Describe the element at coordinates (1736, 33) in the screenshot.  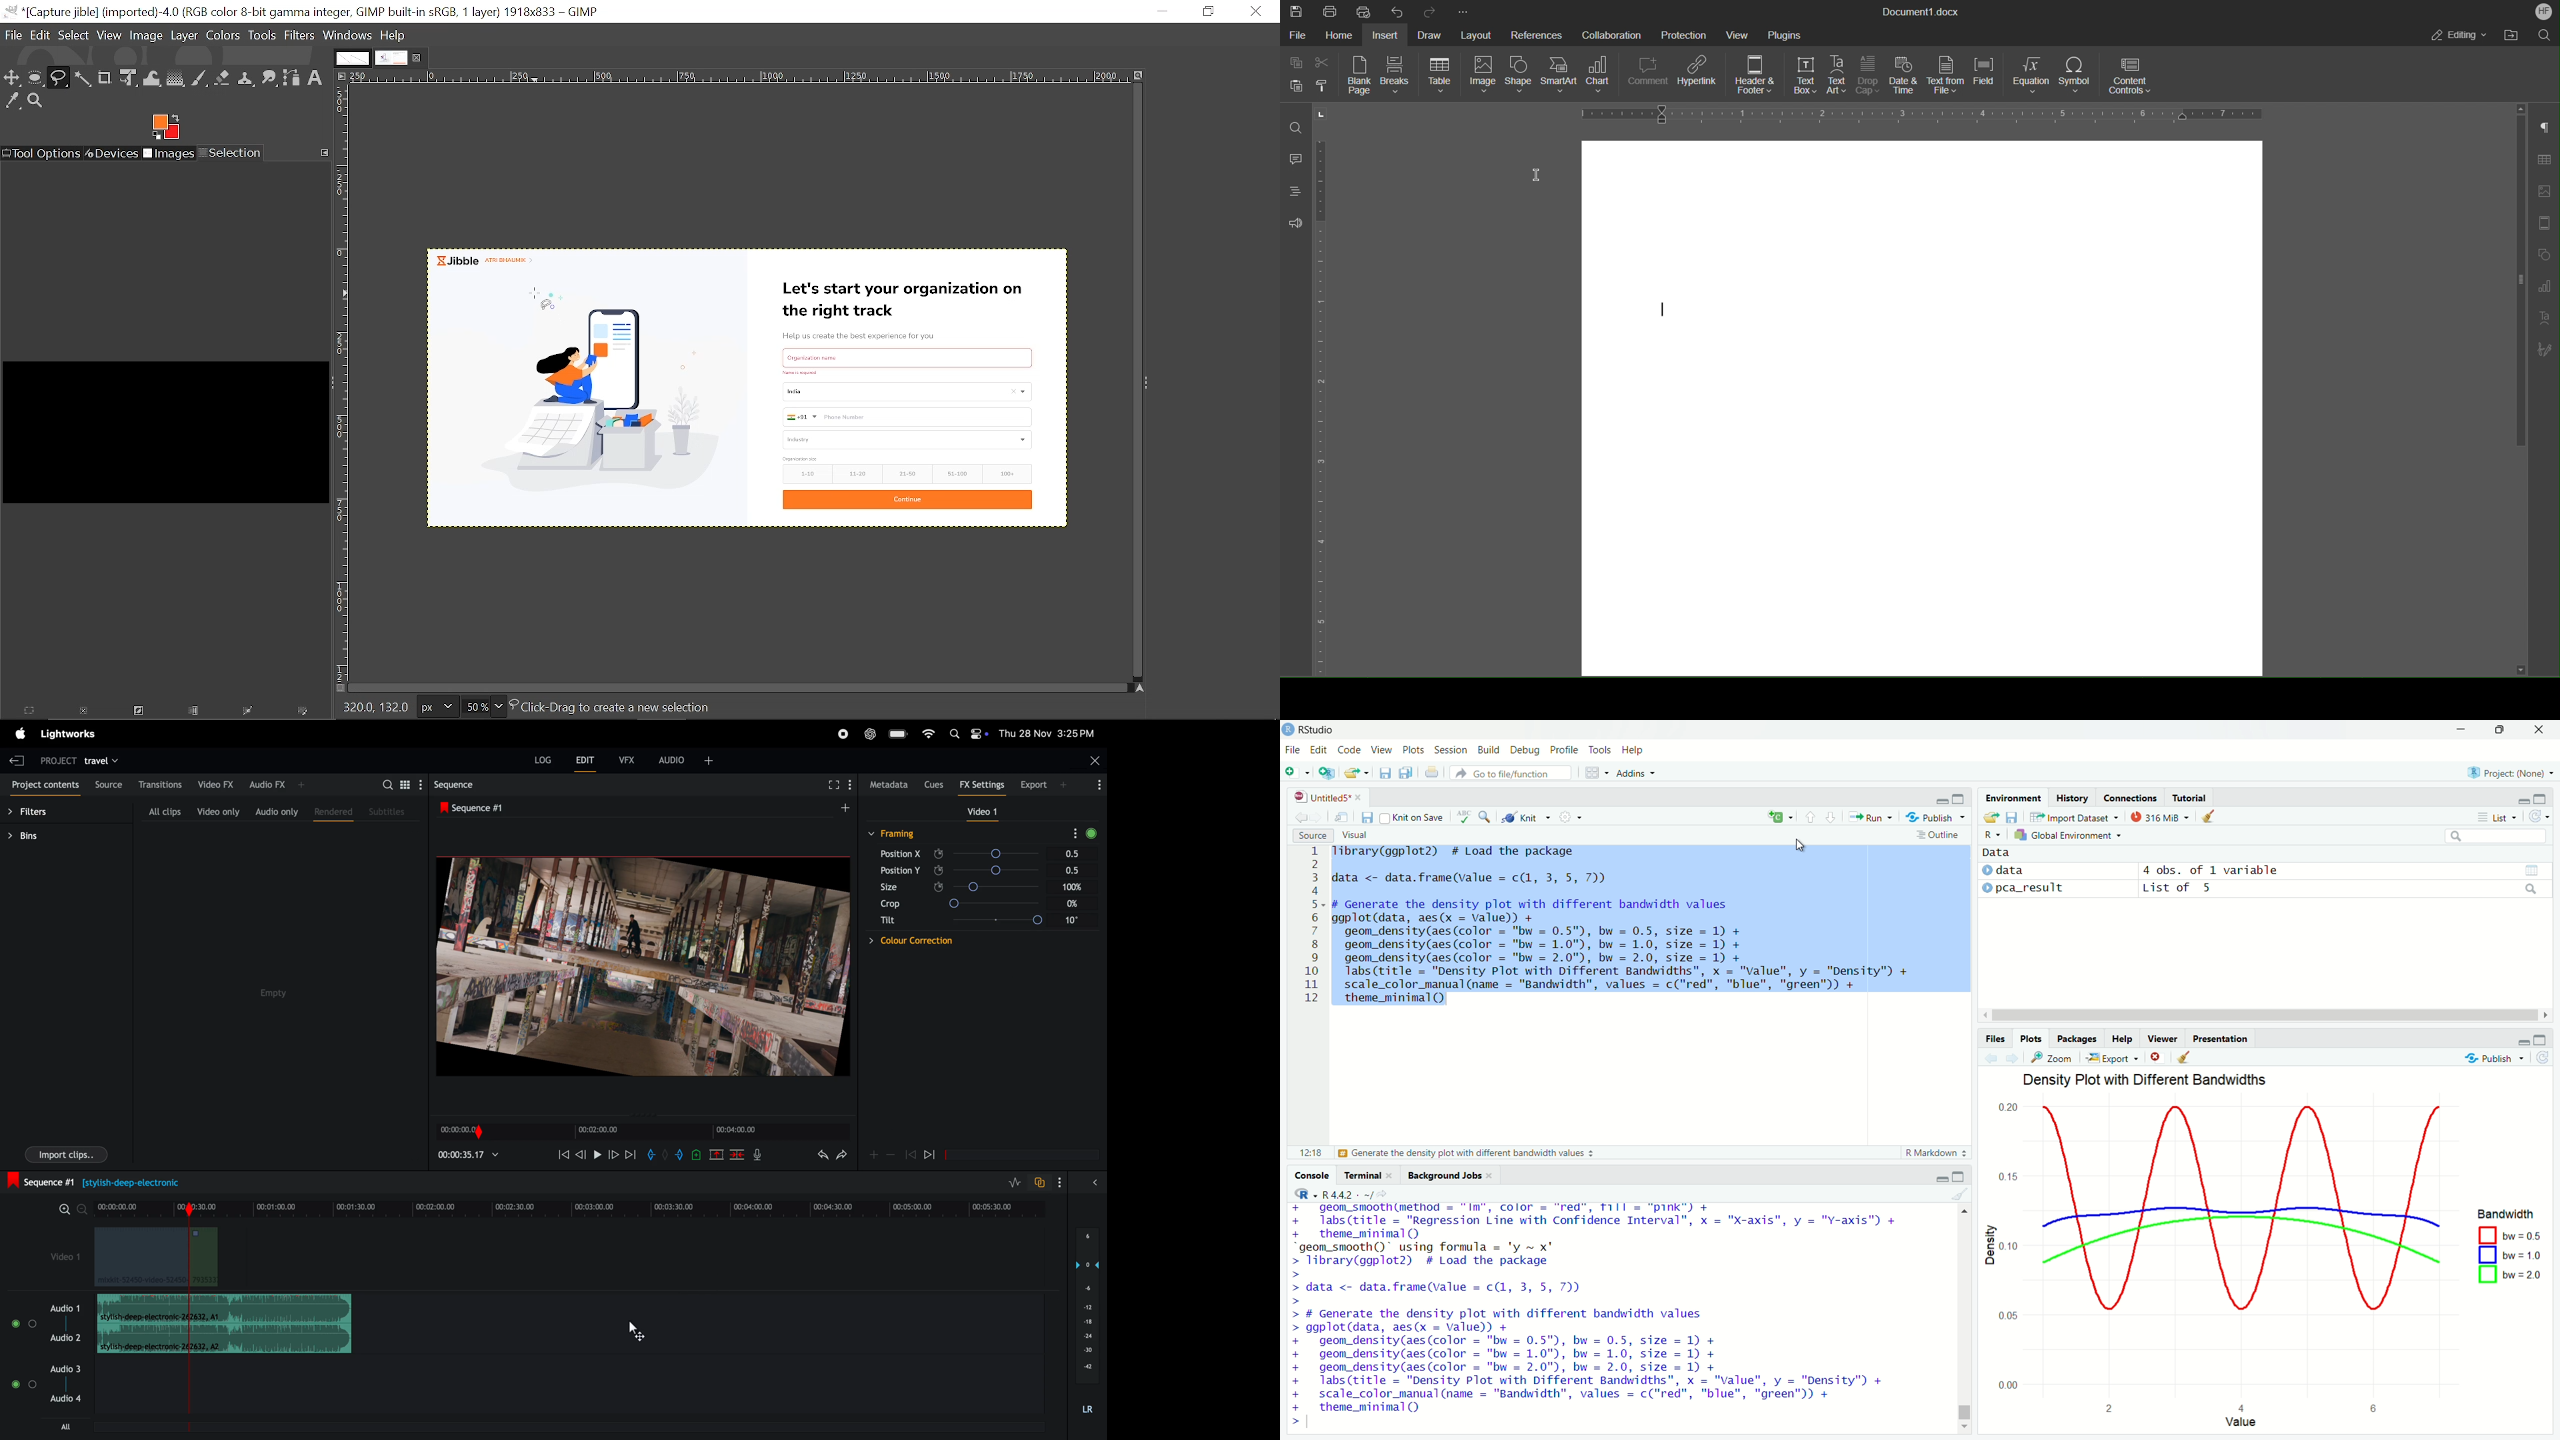
I see `View` at that location.